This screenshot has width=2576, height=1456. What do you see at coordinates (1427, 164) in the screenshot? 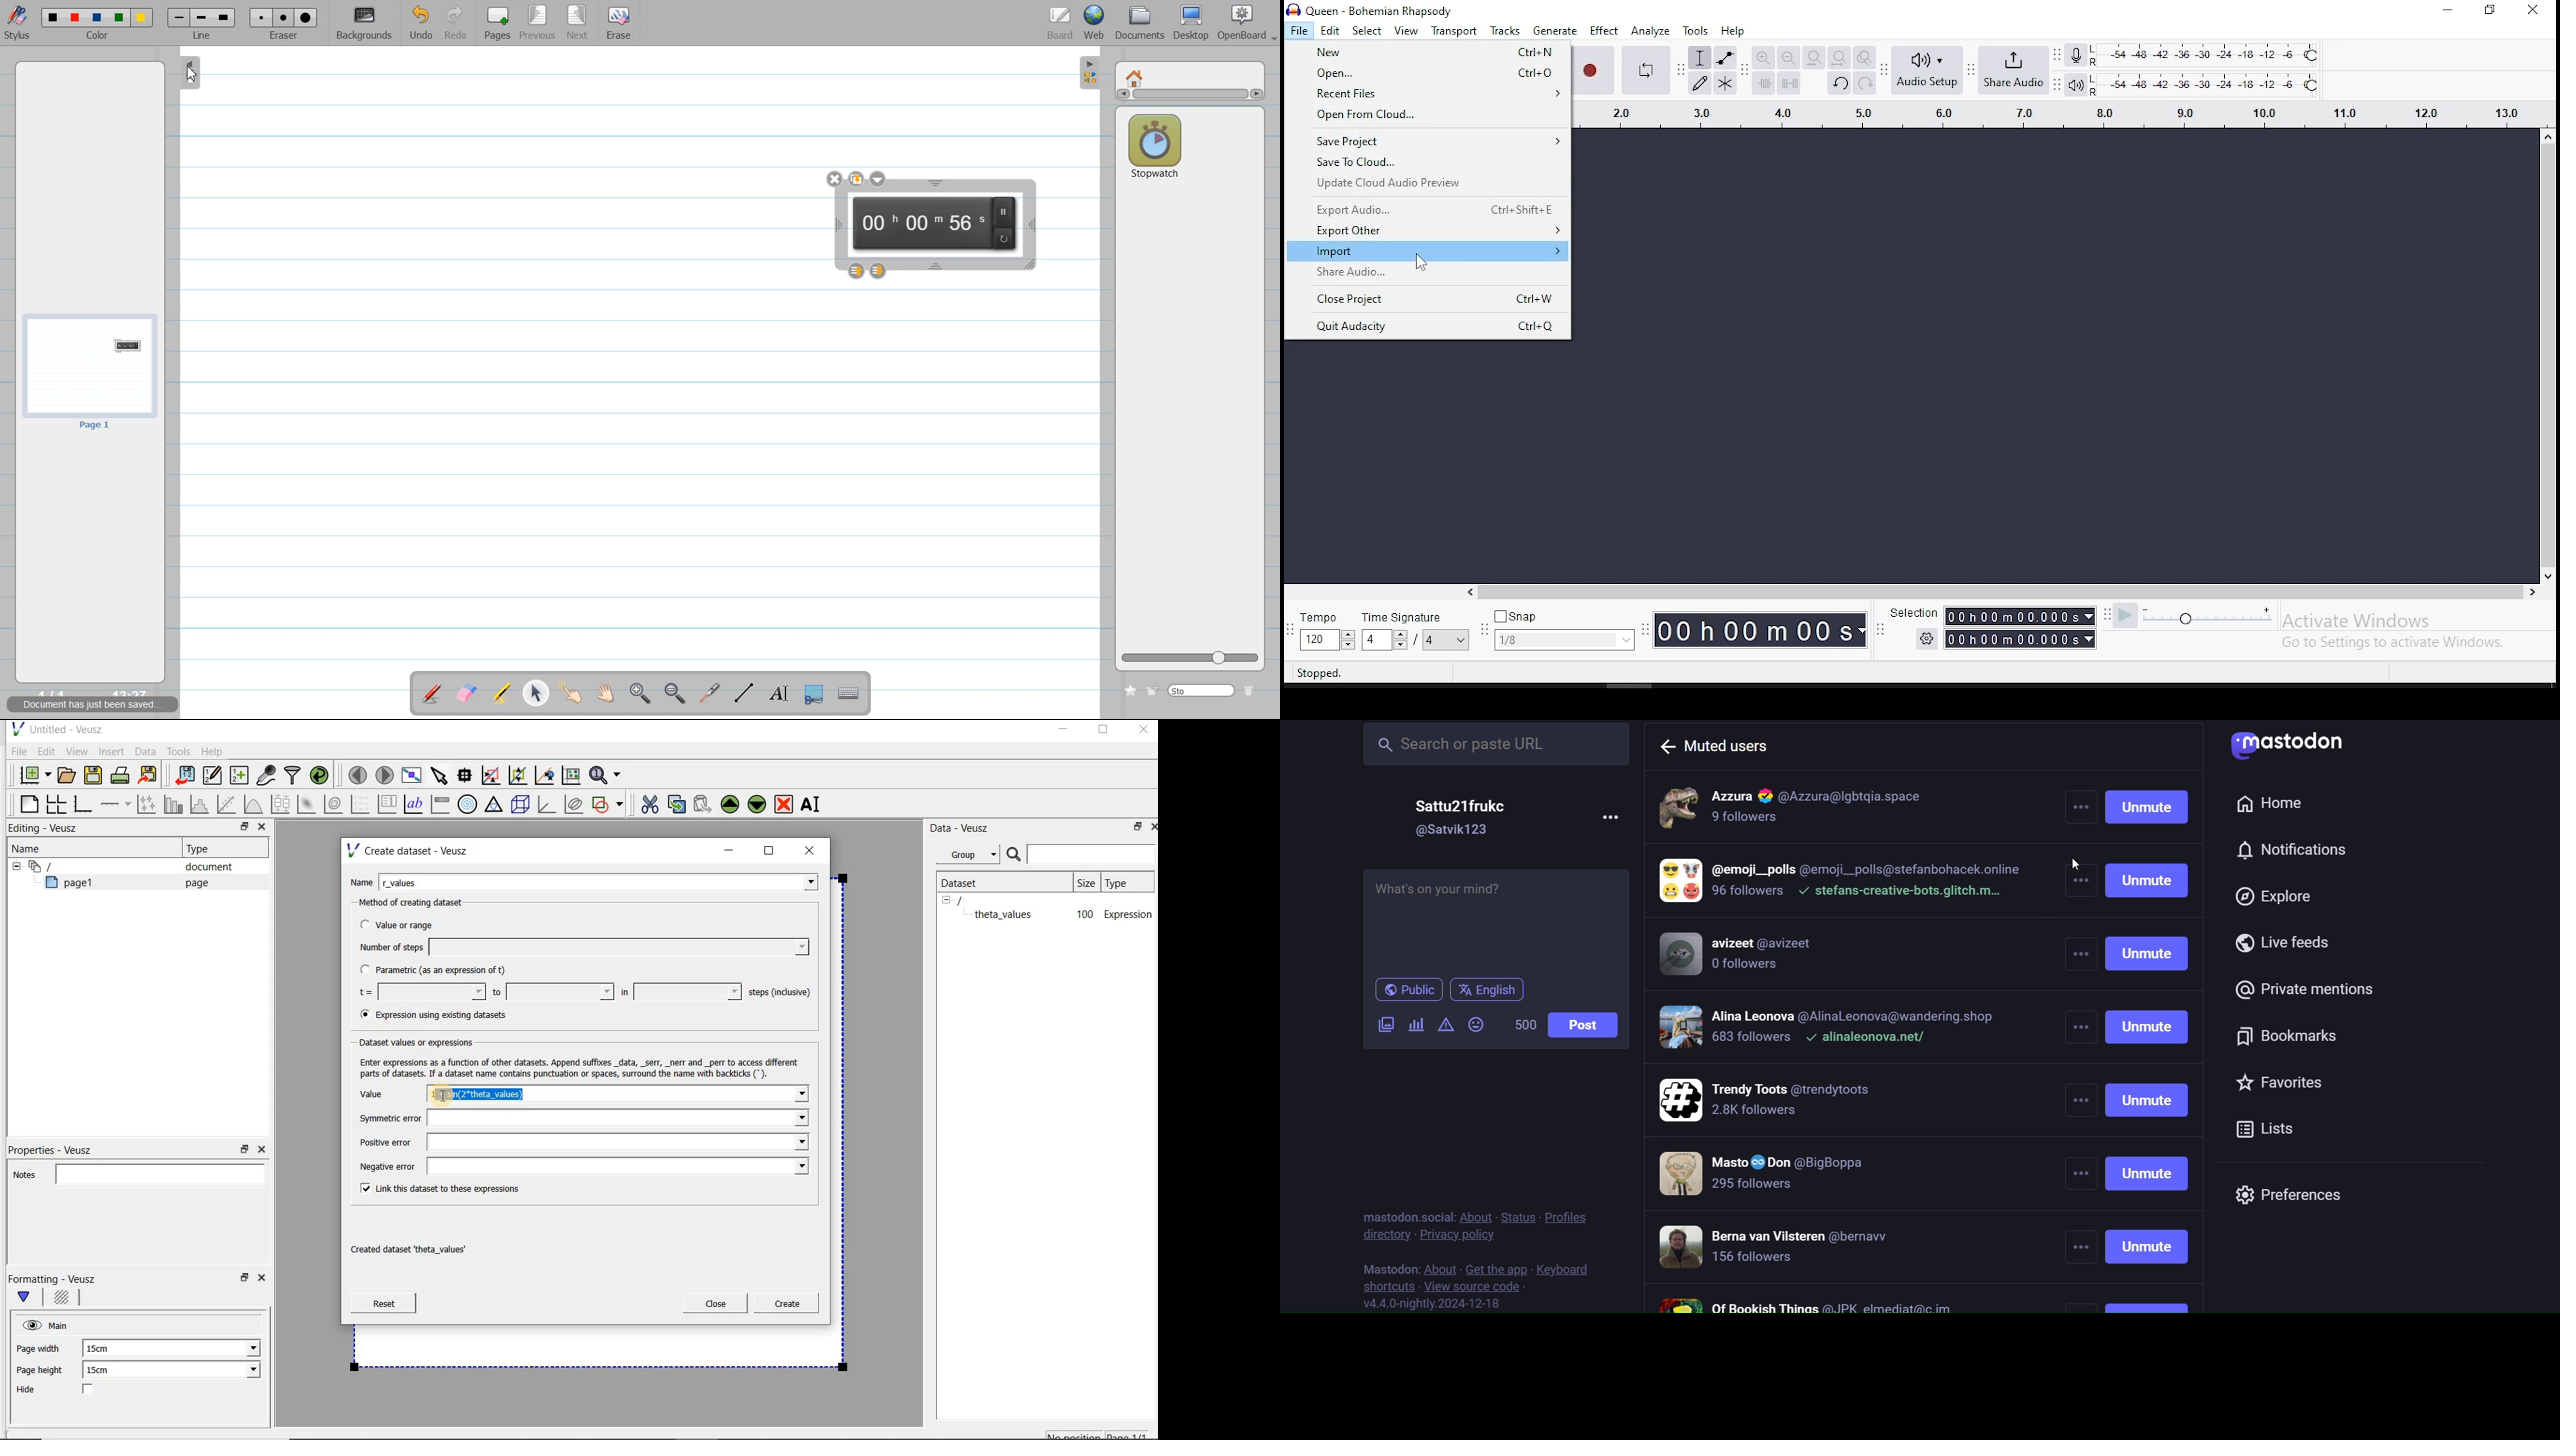
I see `save to cloud` at bounding box center [1427, 164].